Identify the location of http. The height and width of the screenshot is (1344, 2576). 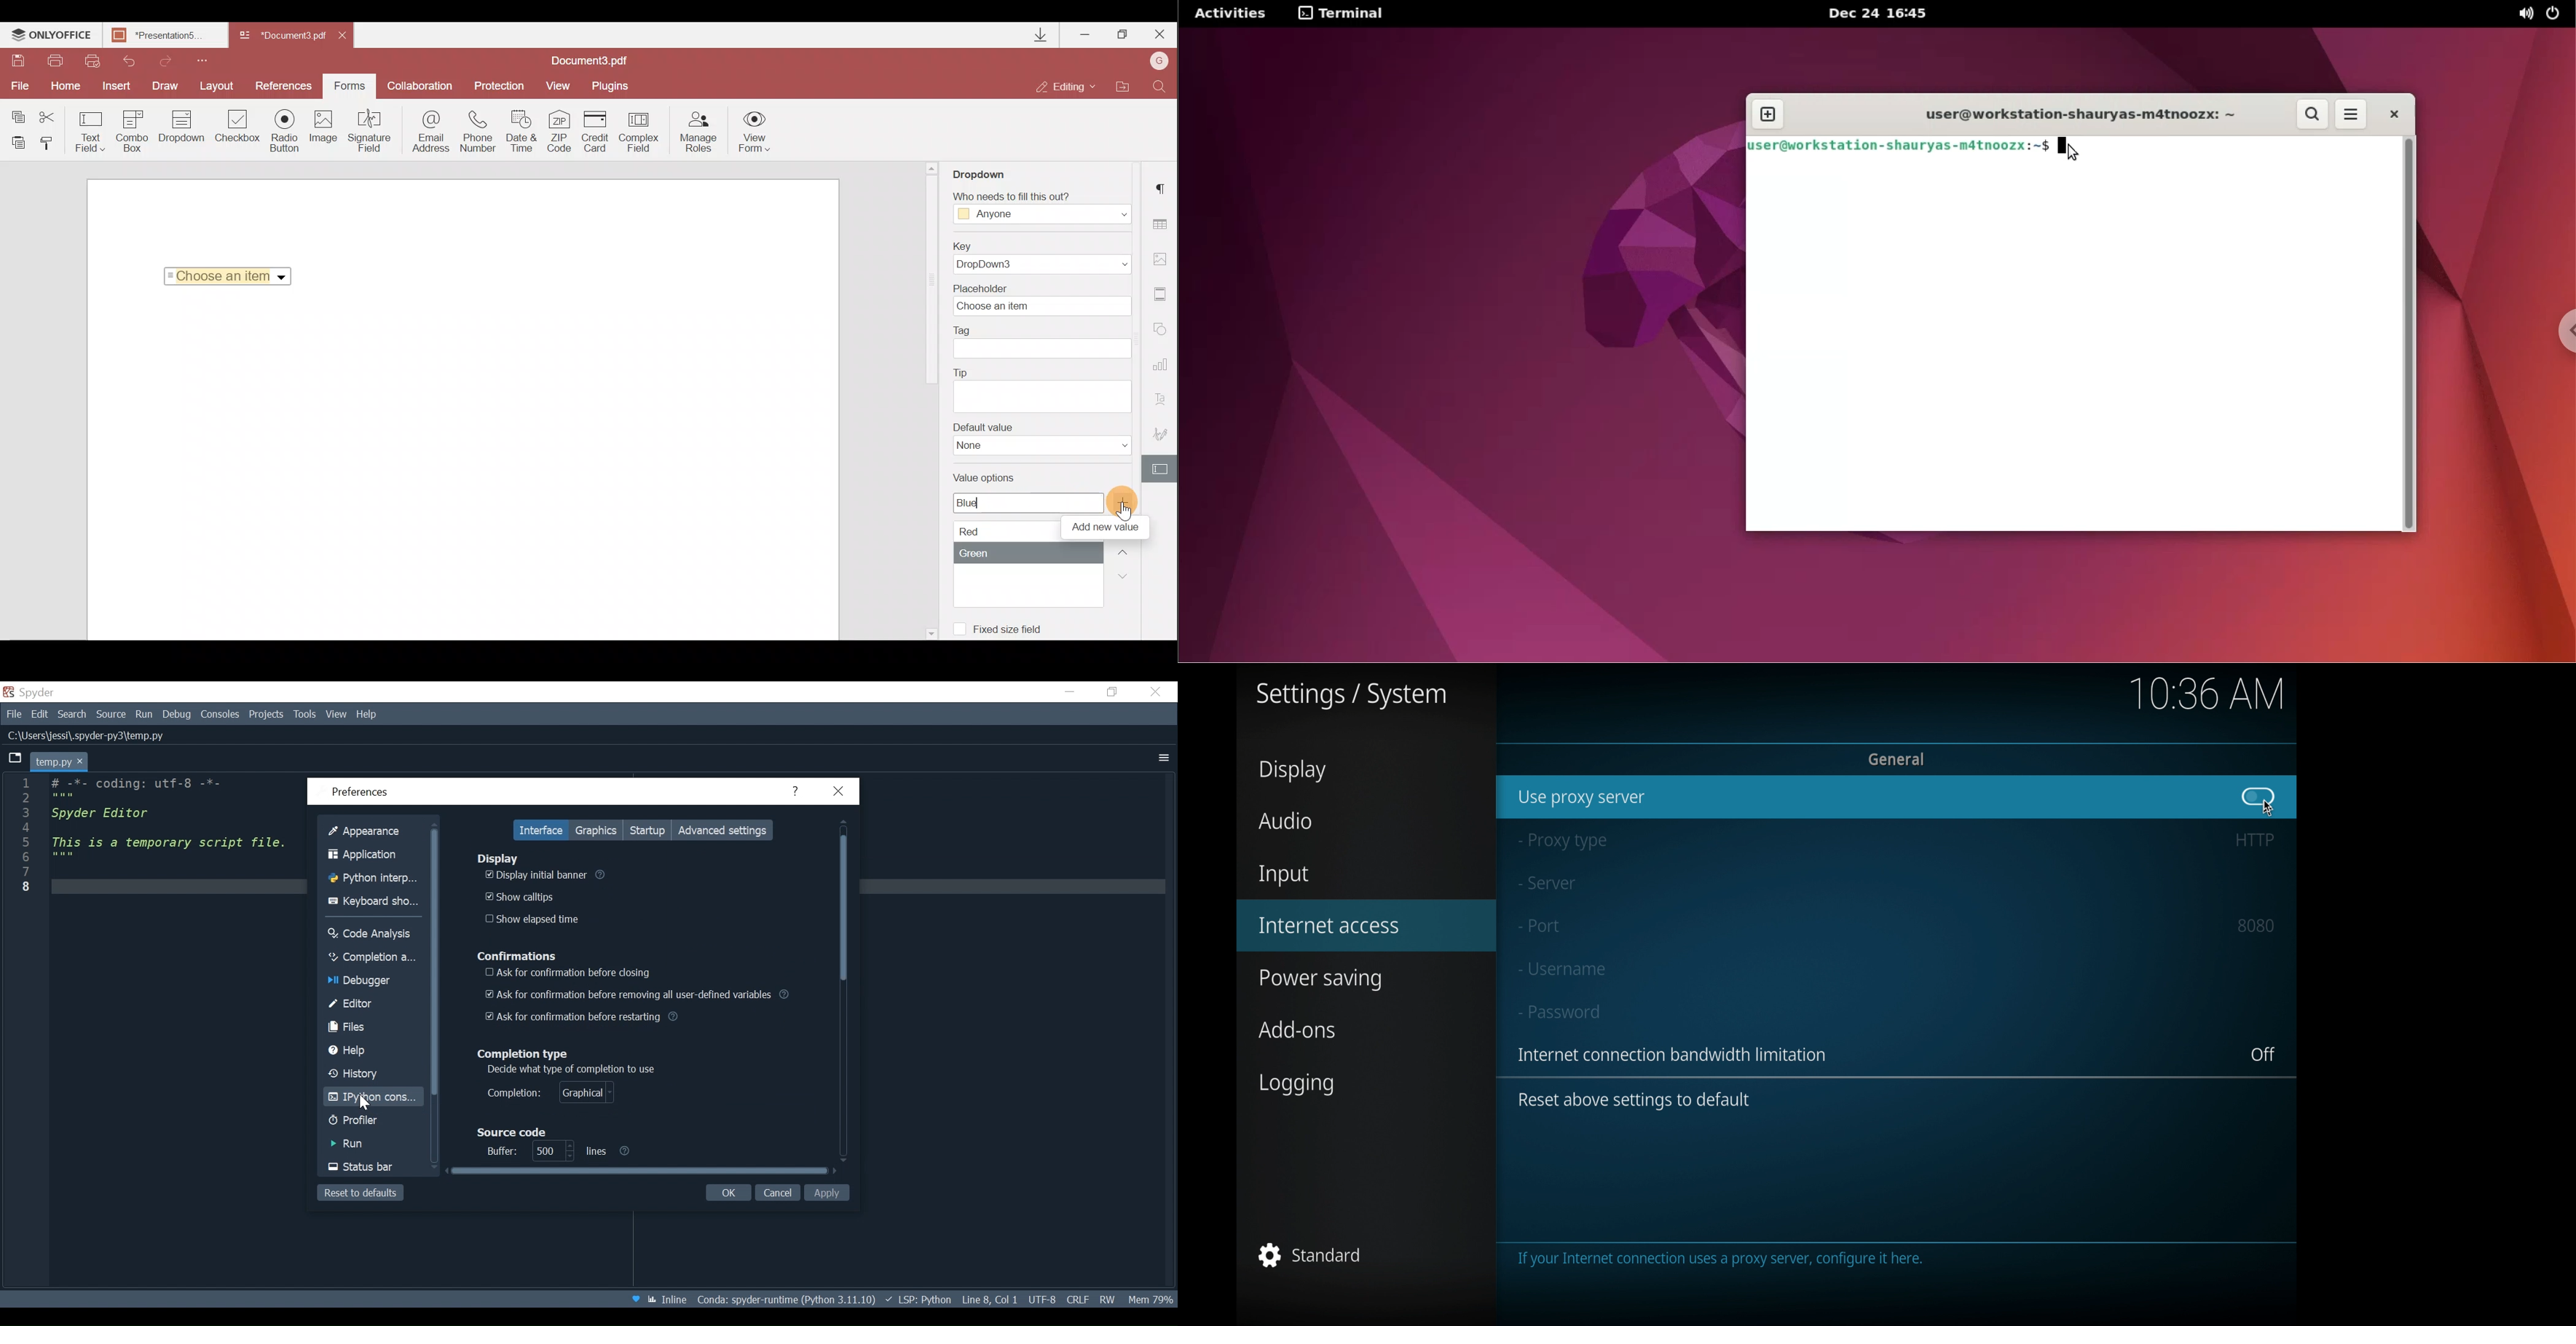
(2254, 840).